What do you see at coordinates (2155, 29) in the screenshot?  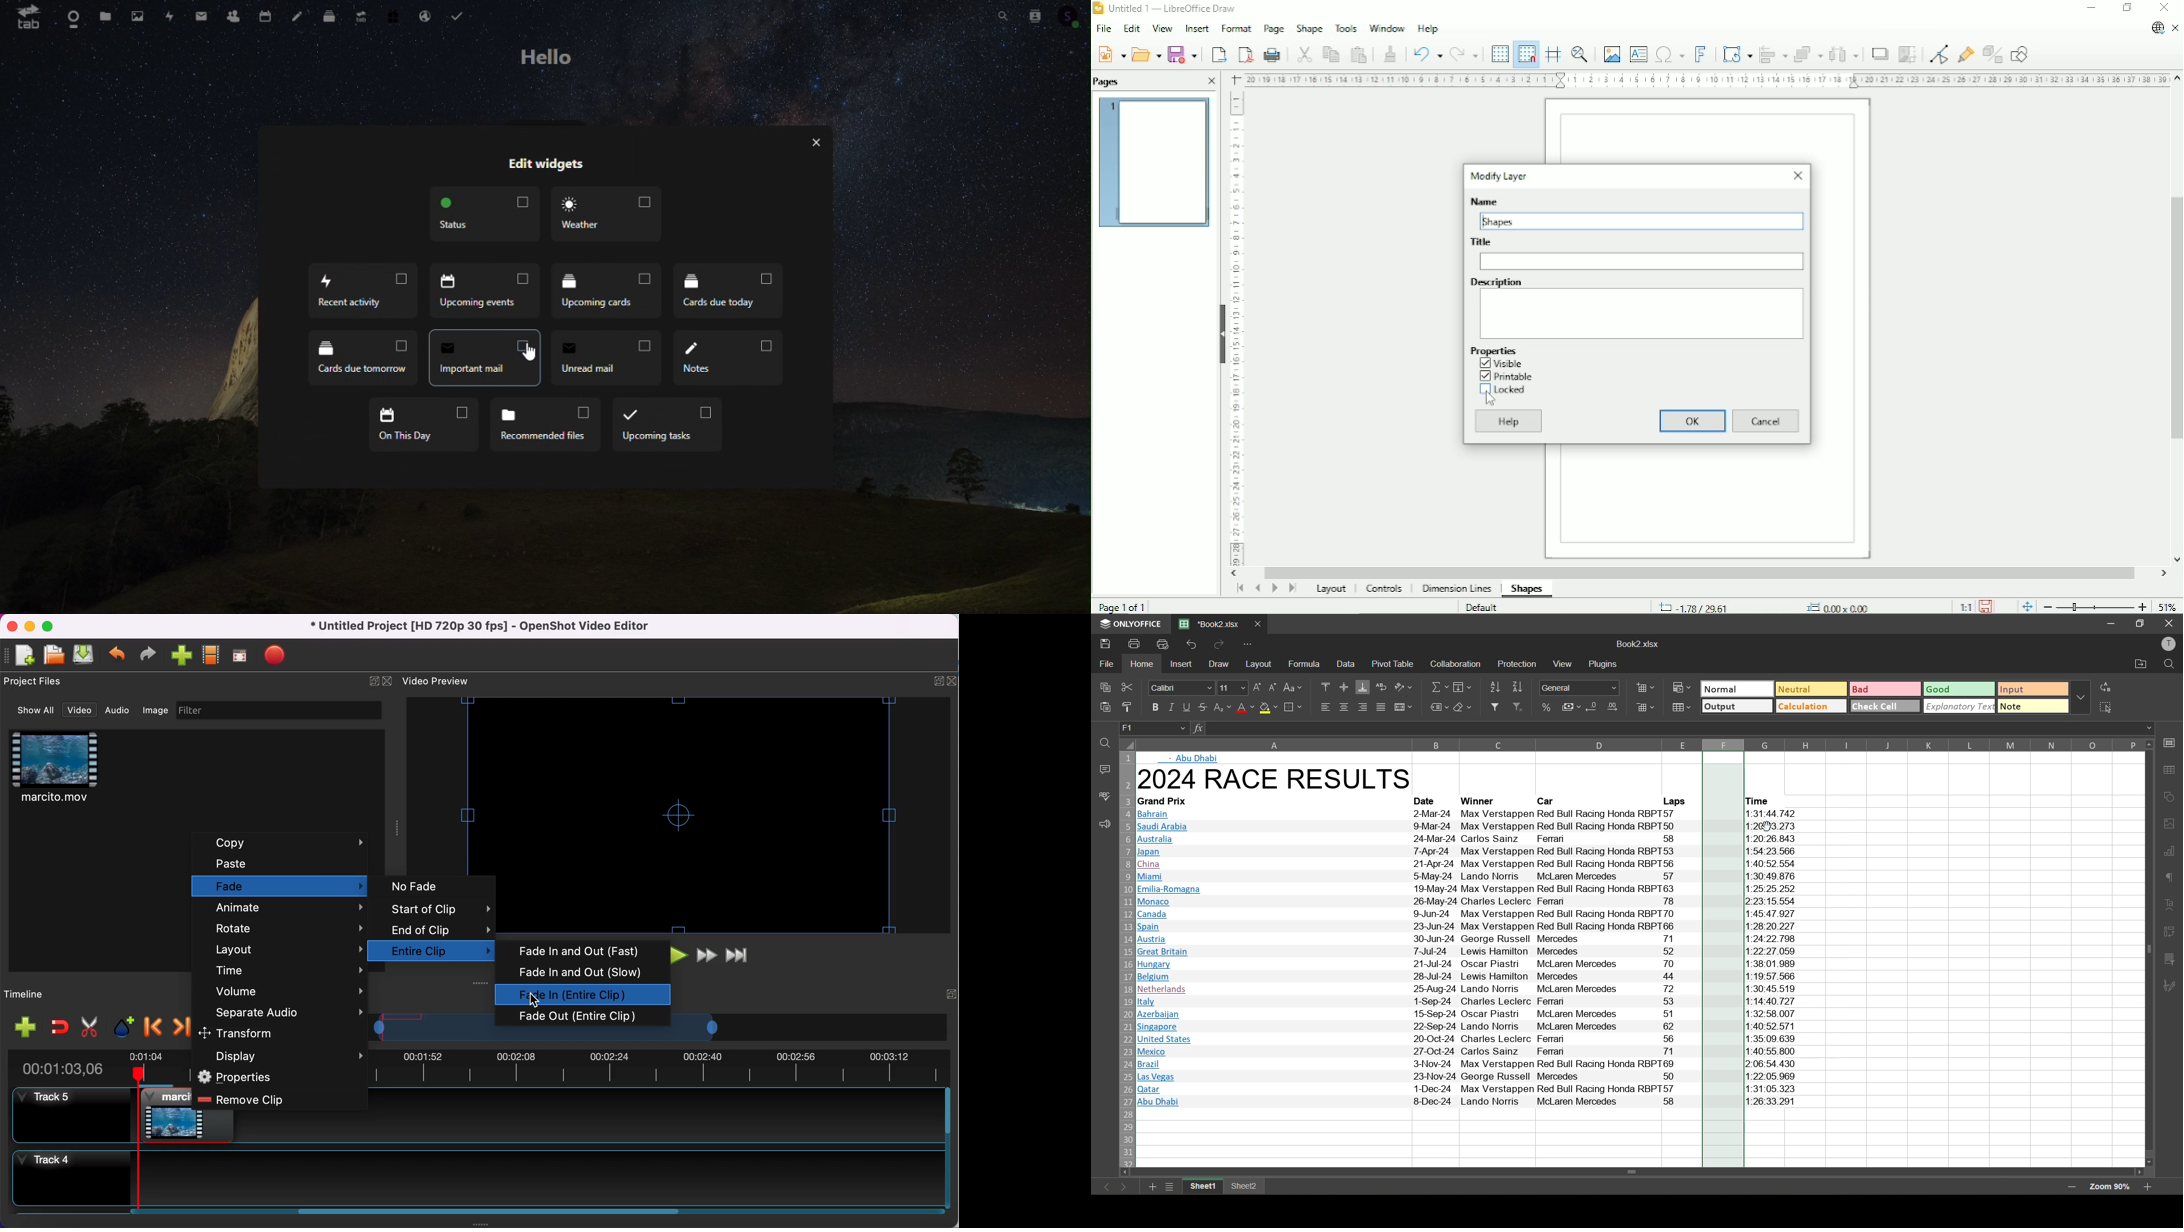 I see `Update available` at bounding box center [2155, 29].